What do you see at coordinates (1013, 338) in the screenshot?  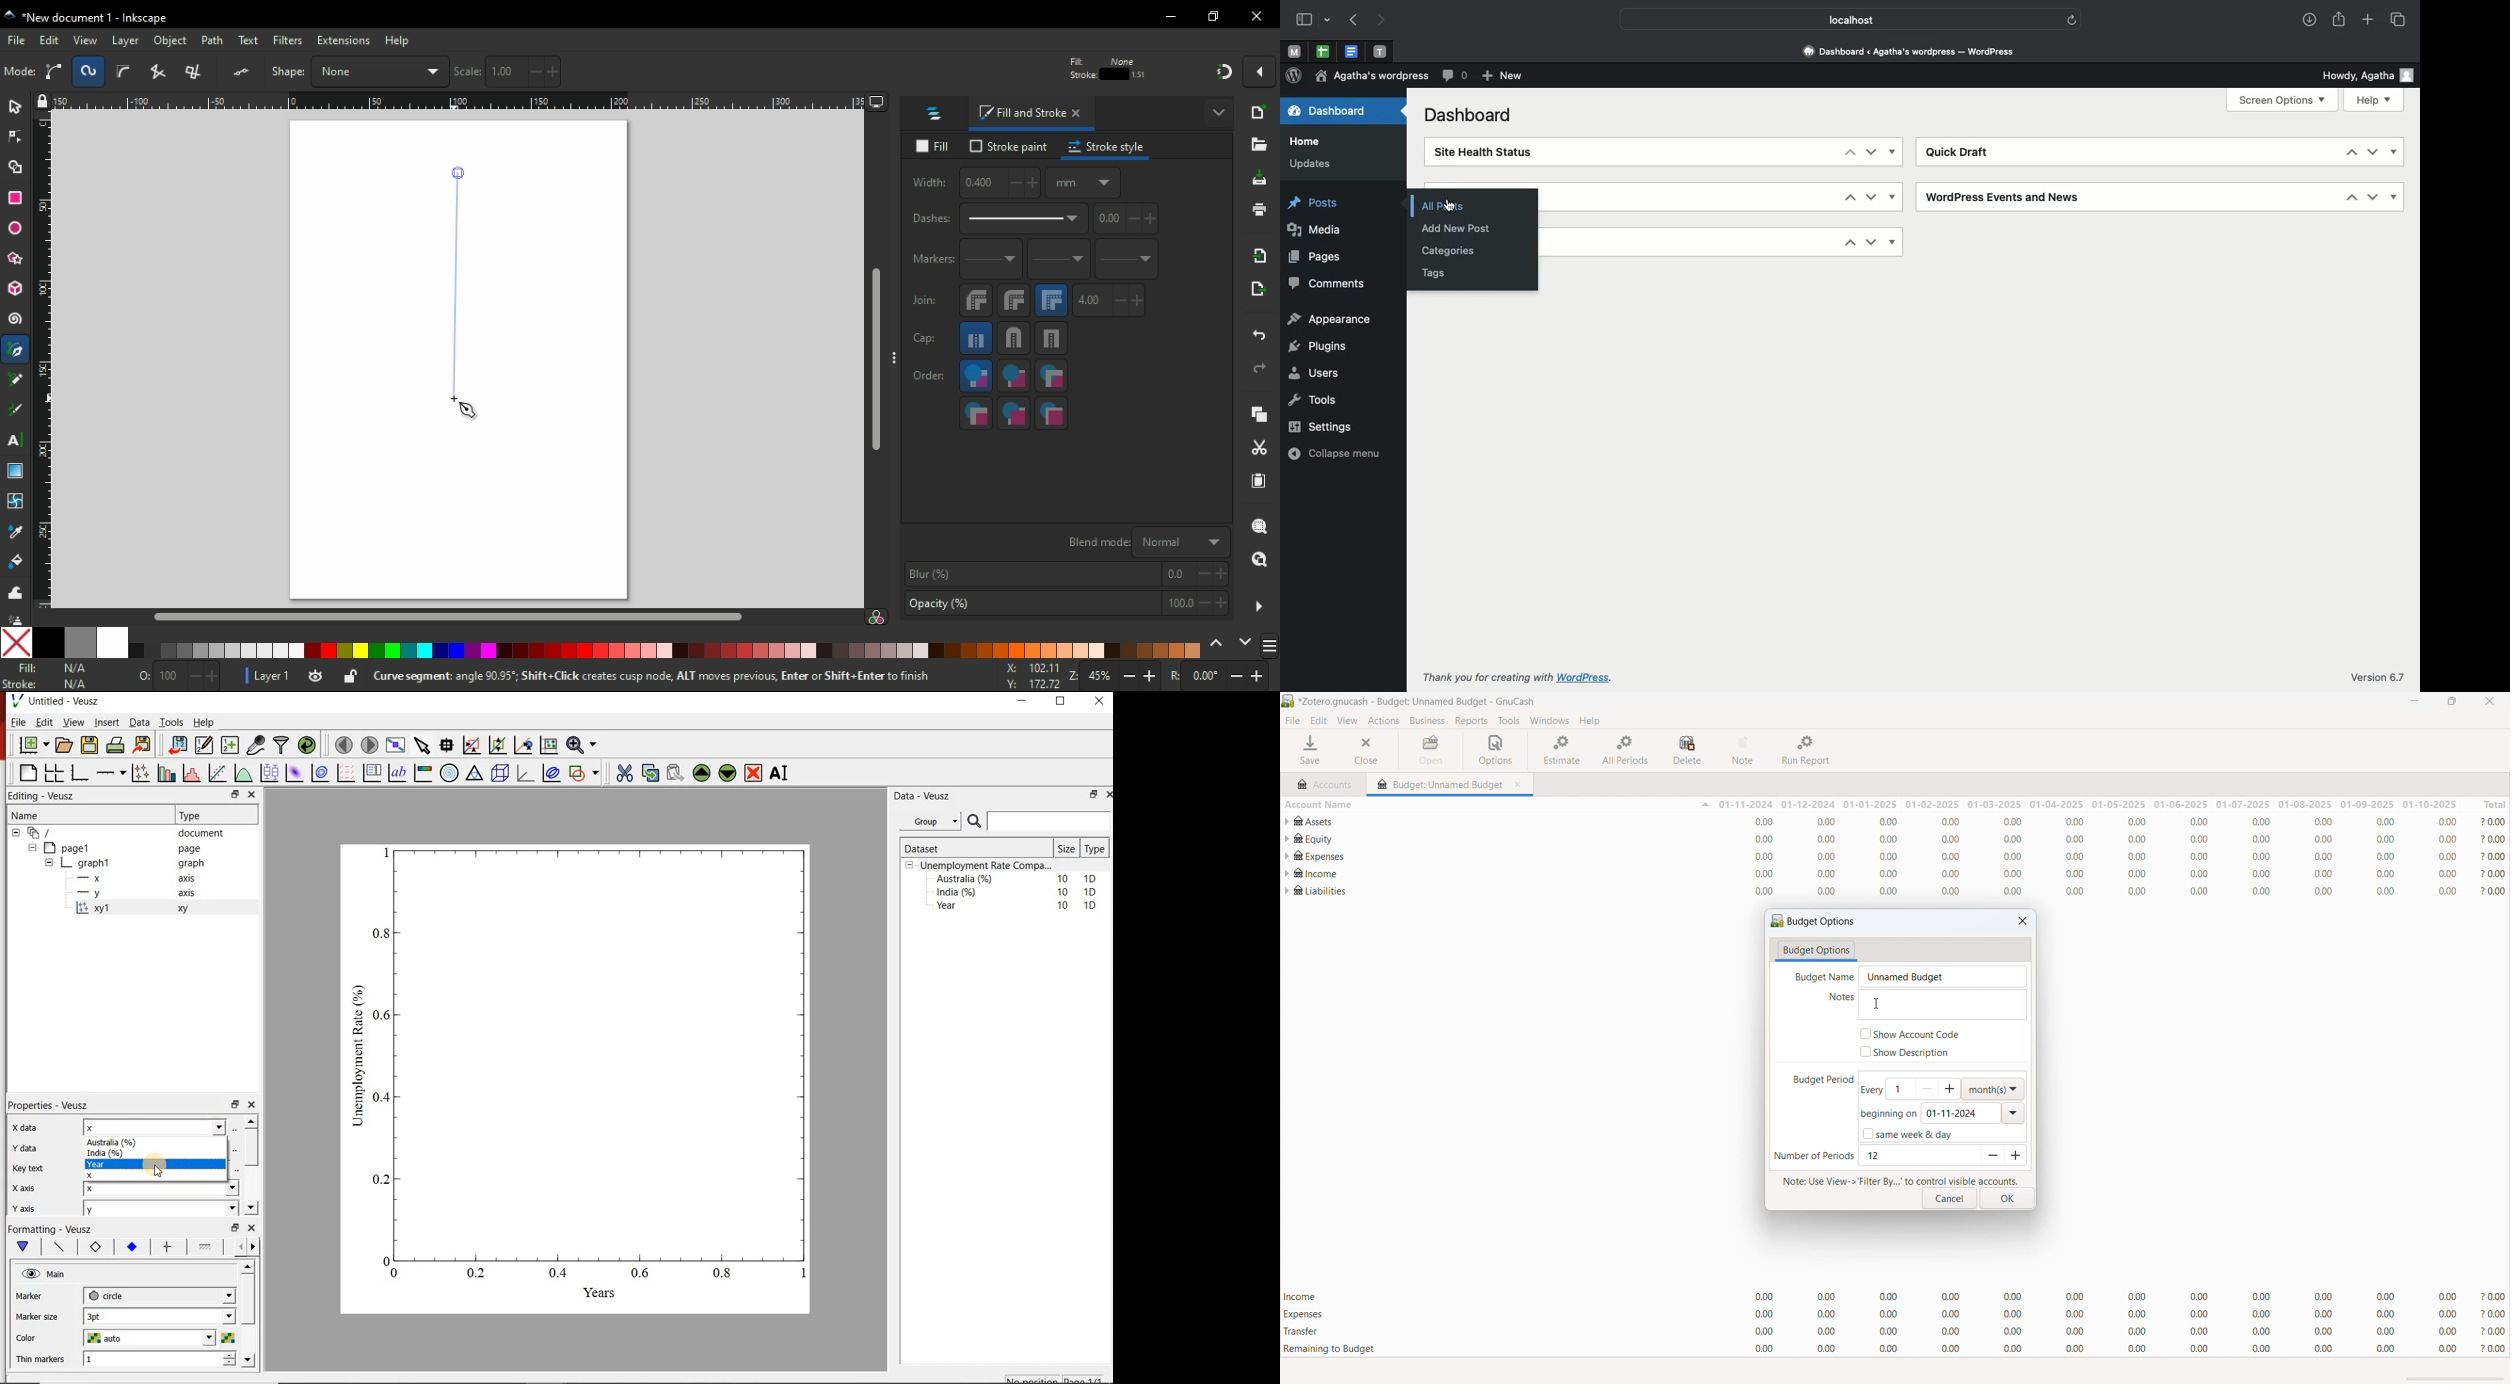 I see `round` at bounding box center [1013, 338].